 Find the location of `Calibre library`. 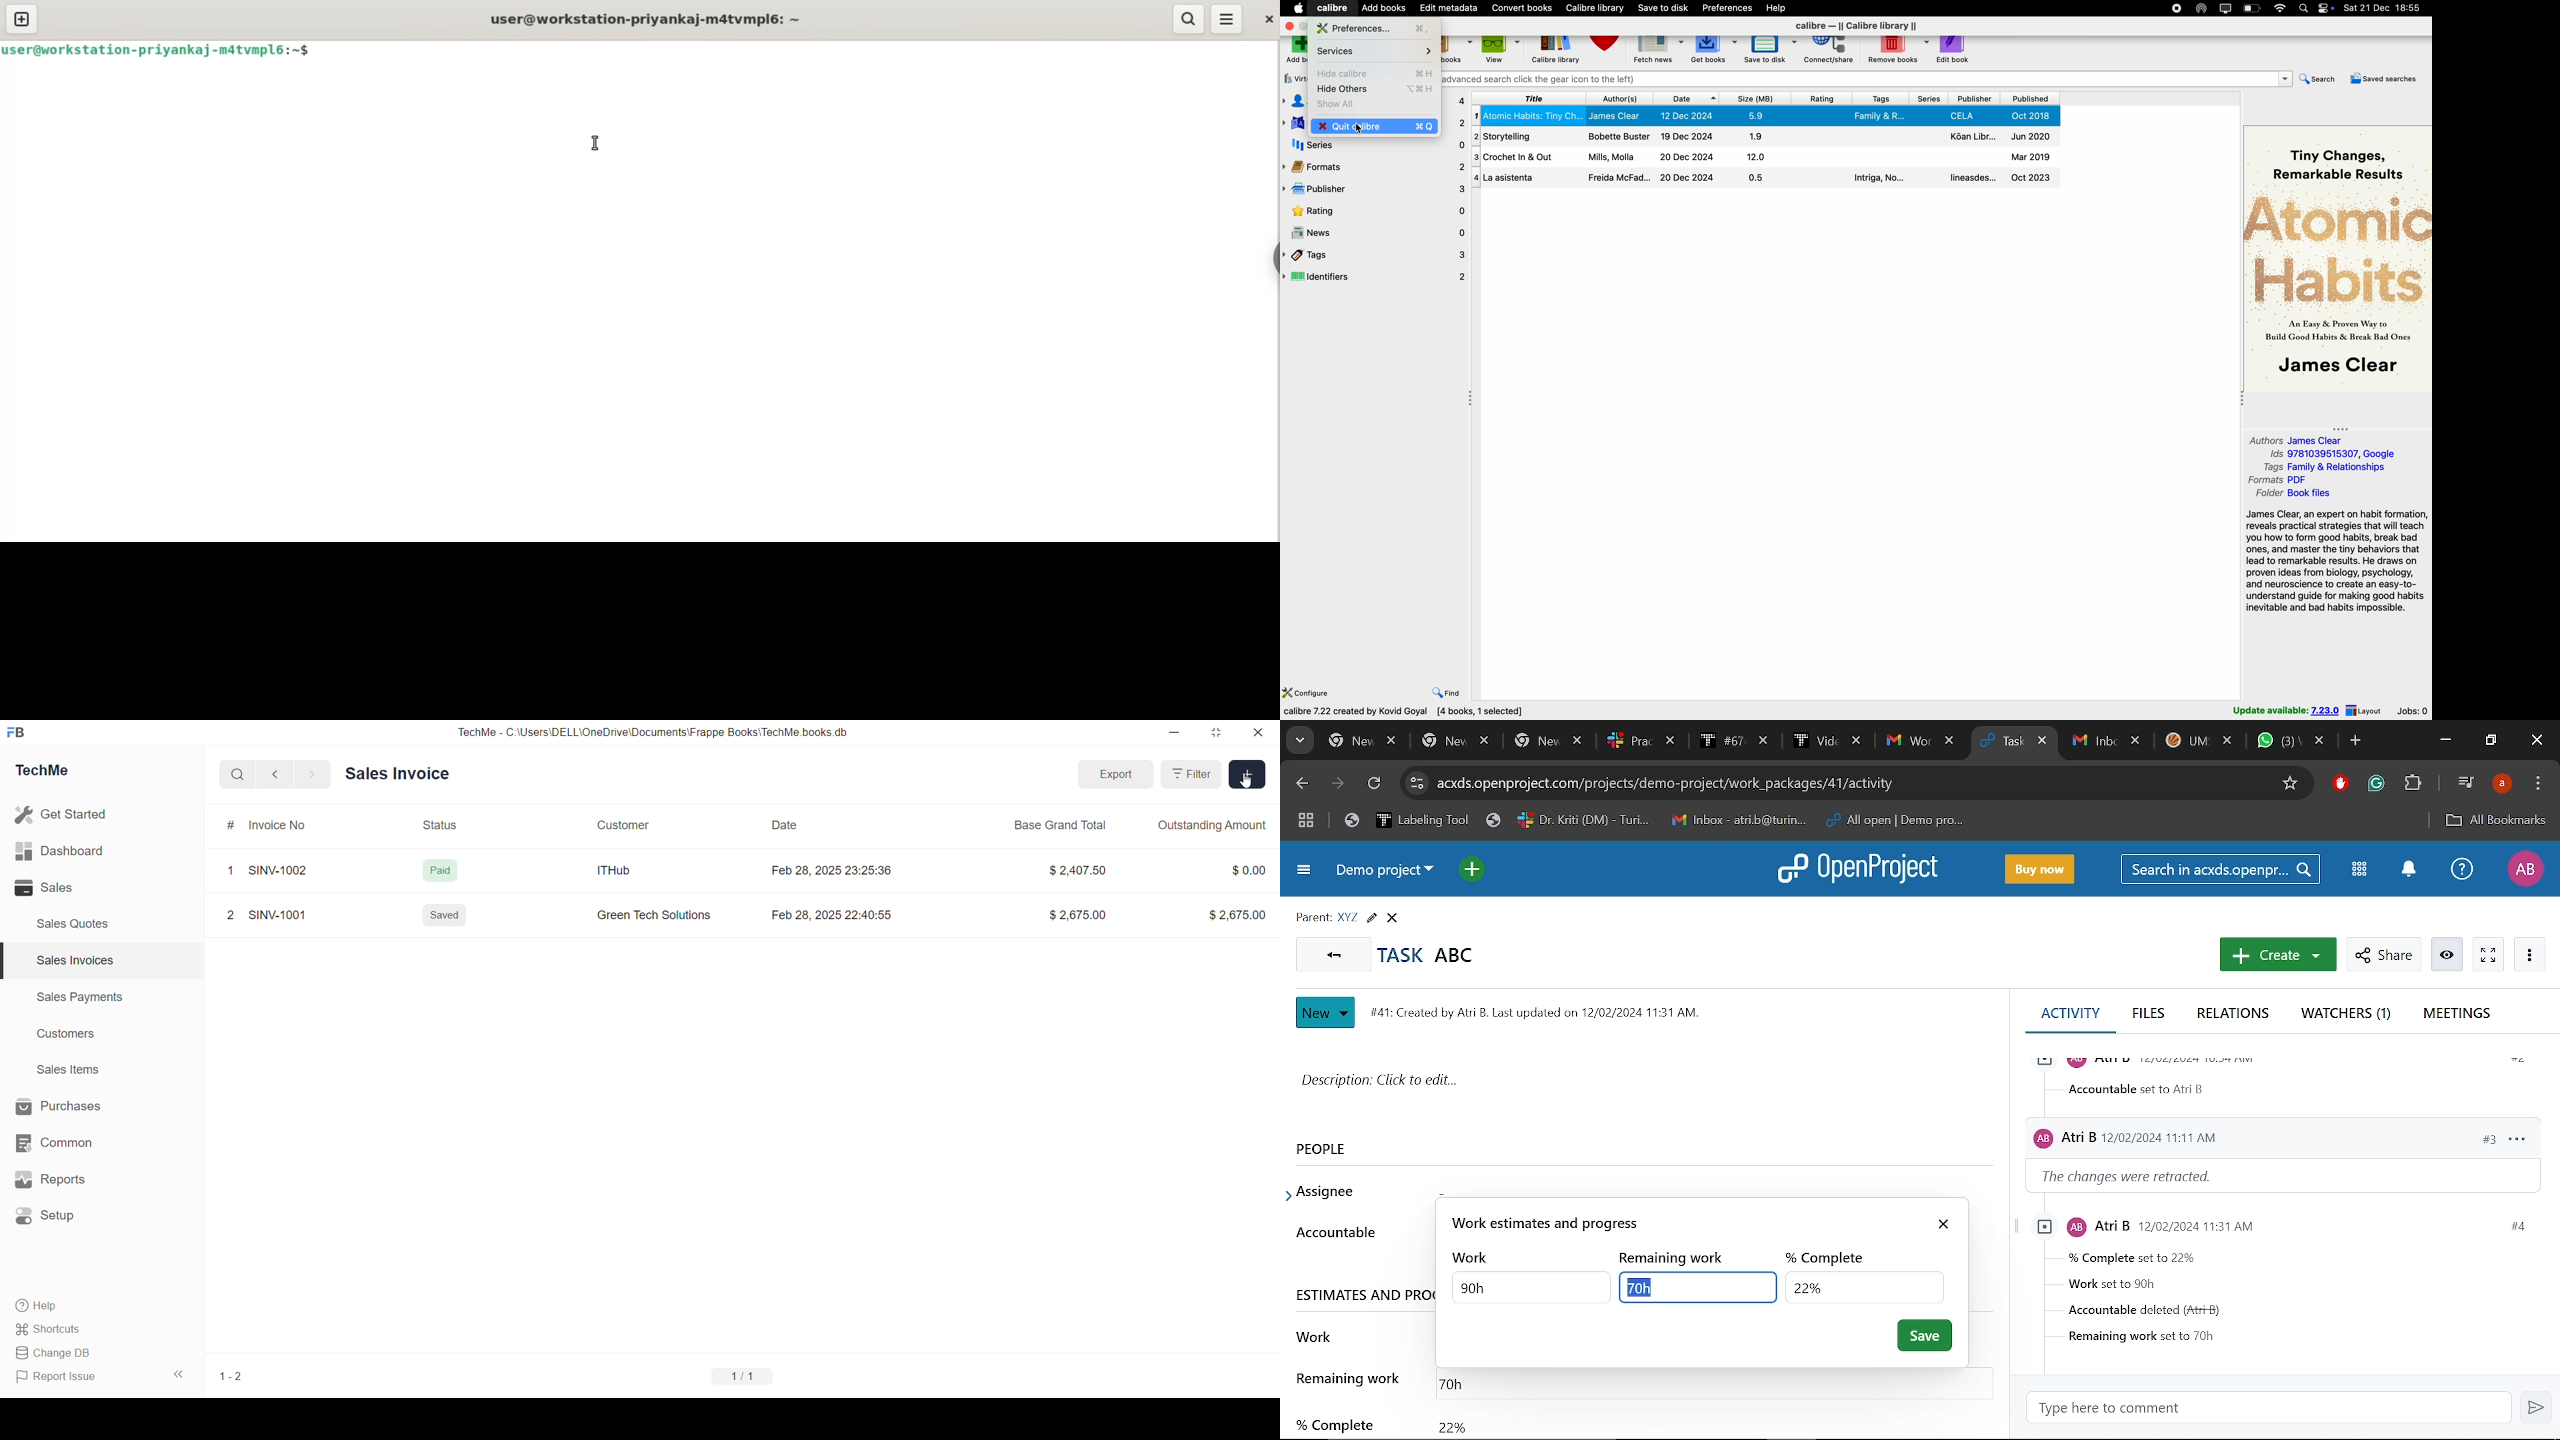

Calibre library is located at coordinates (1556, 52).